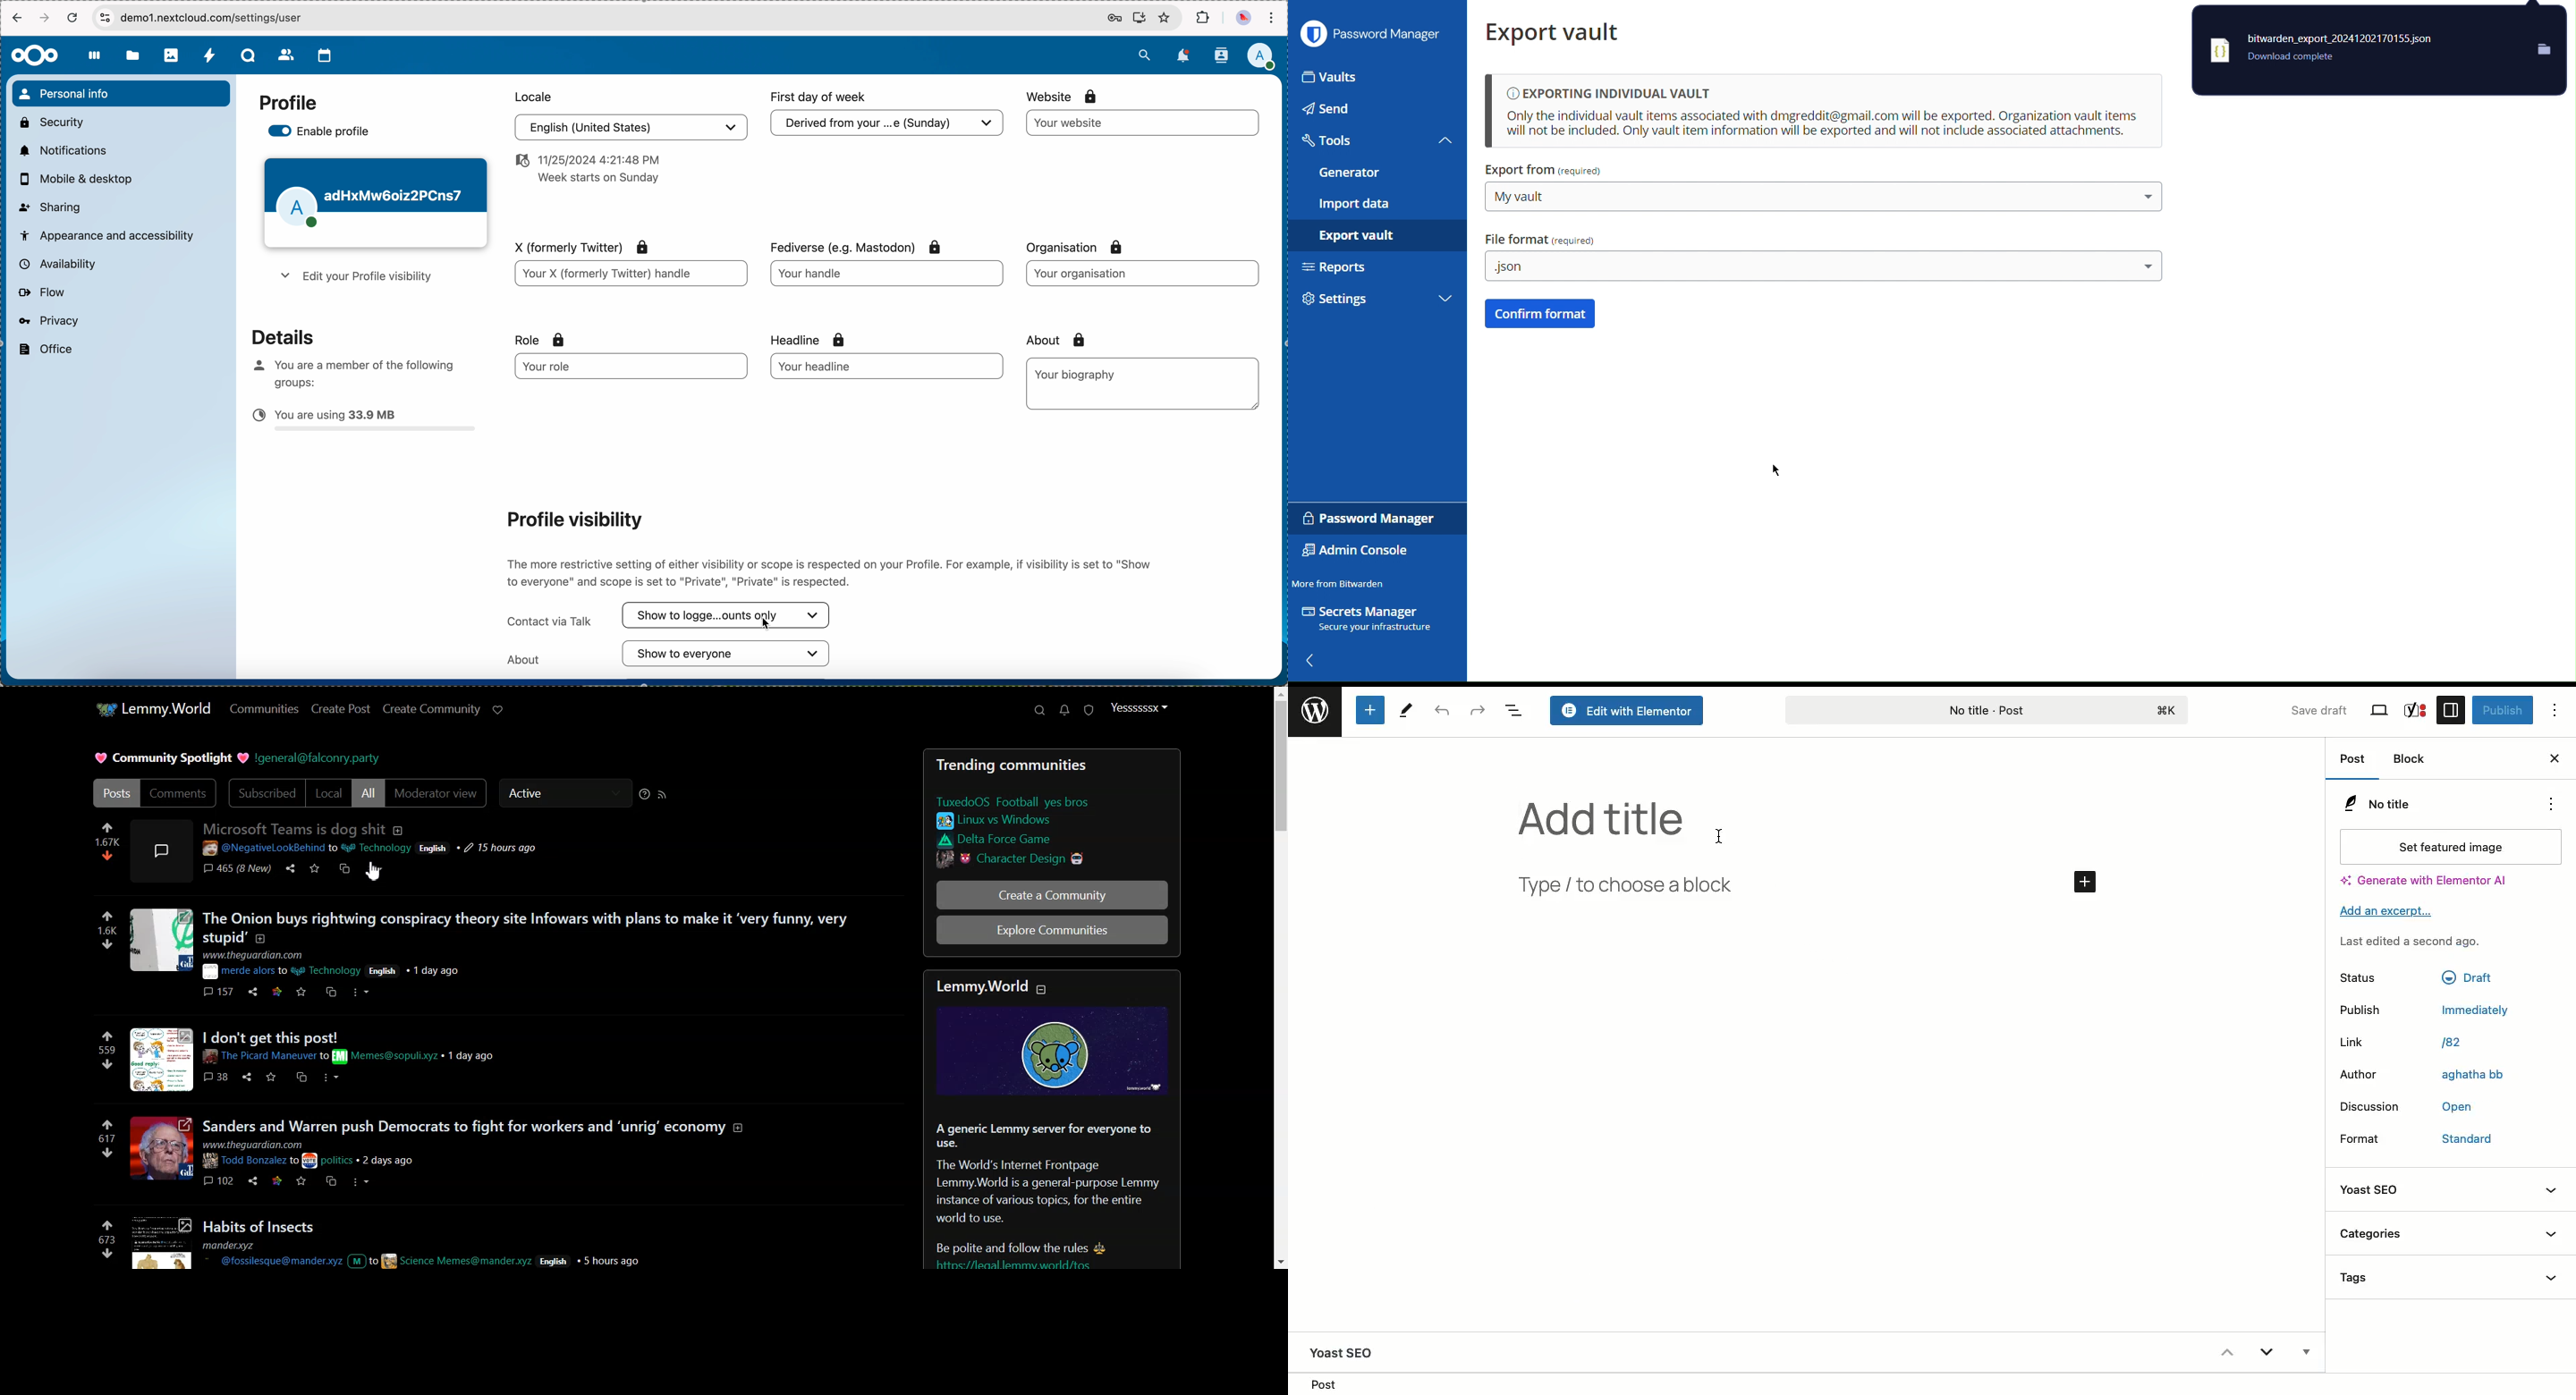 This screenshot has width=2576, height=1400. What do you see at coordinates (108, 235) in the screenshot?
I see `appearance and accessibility` at bounding box center [108, 235].